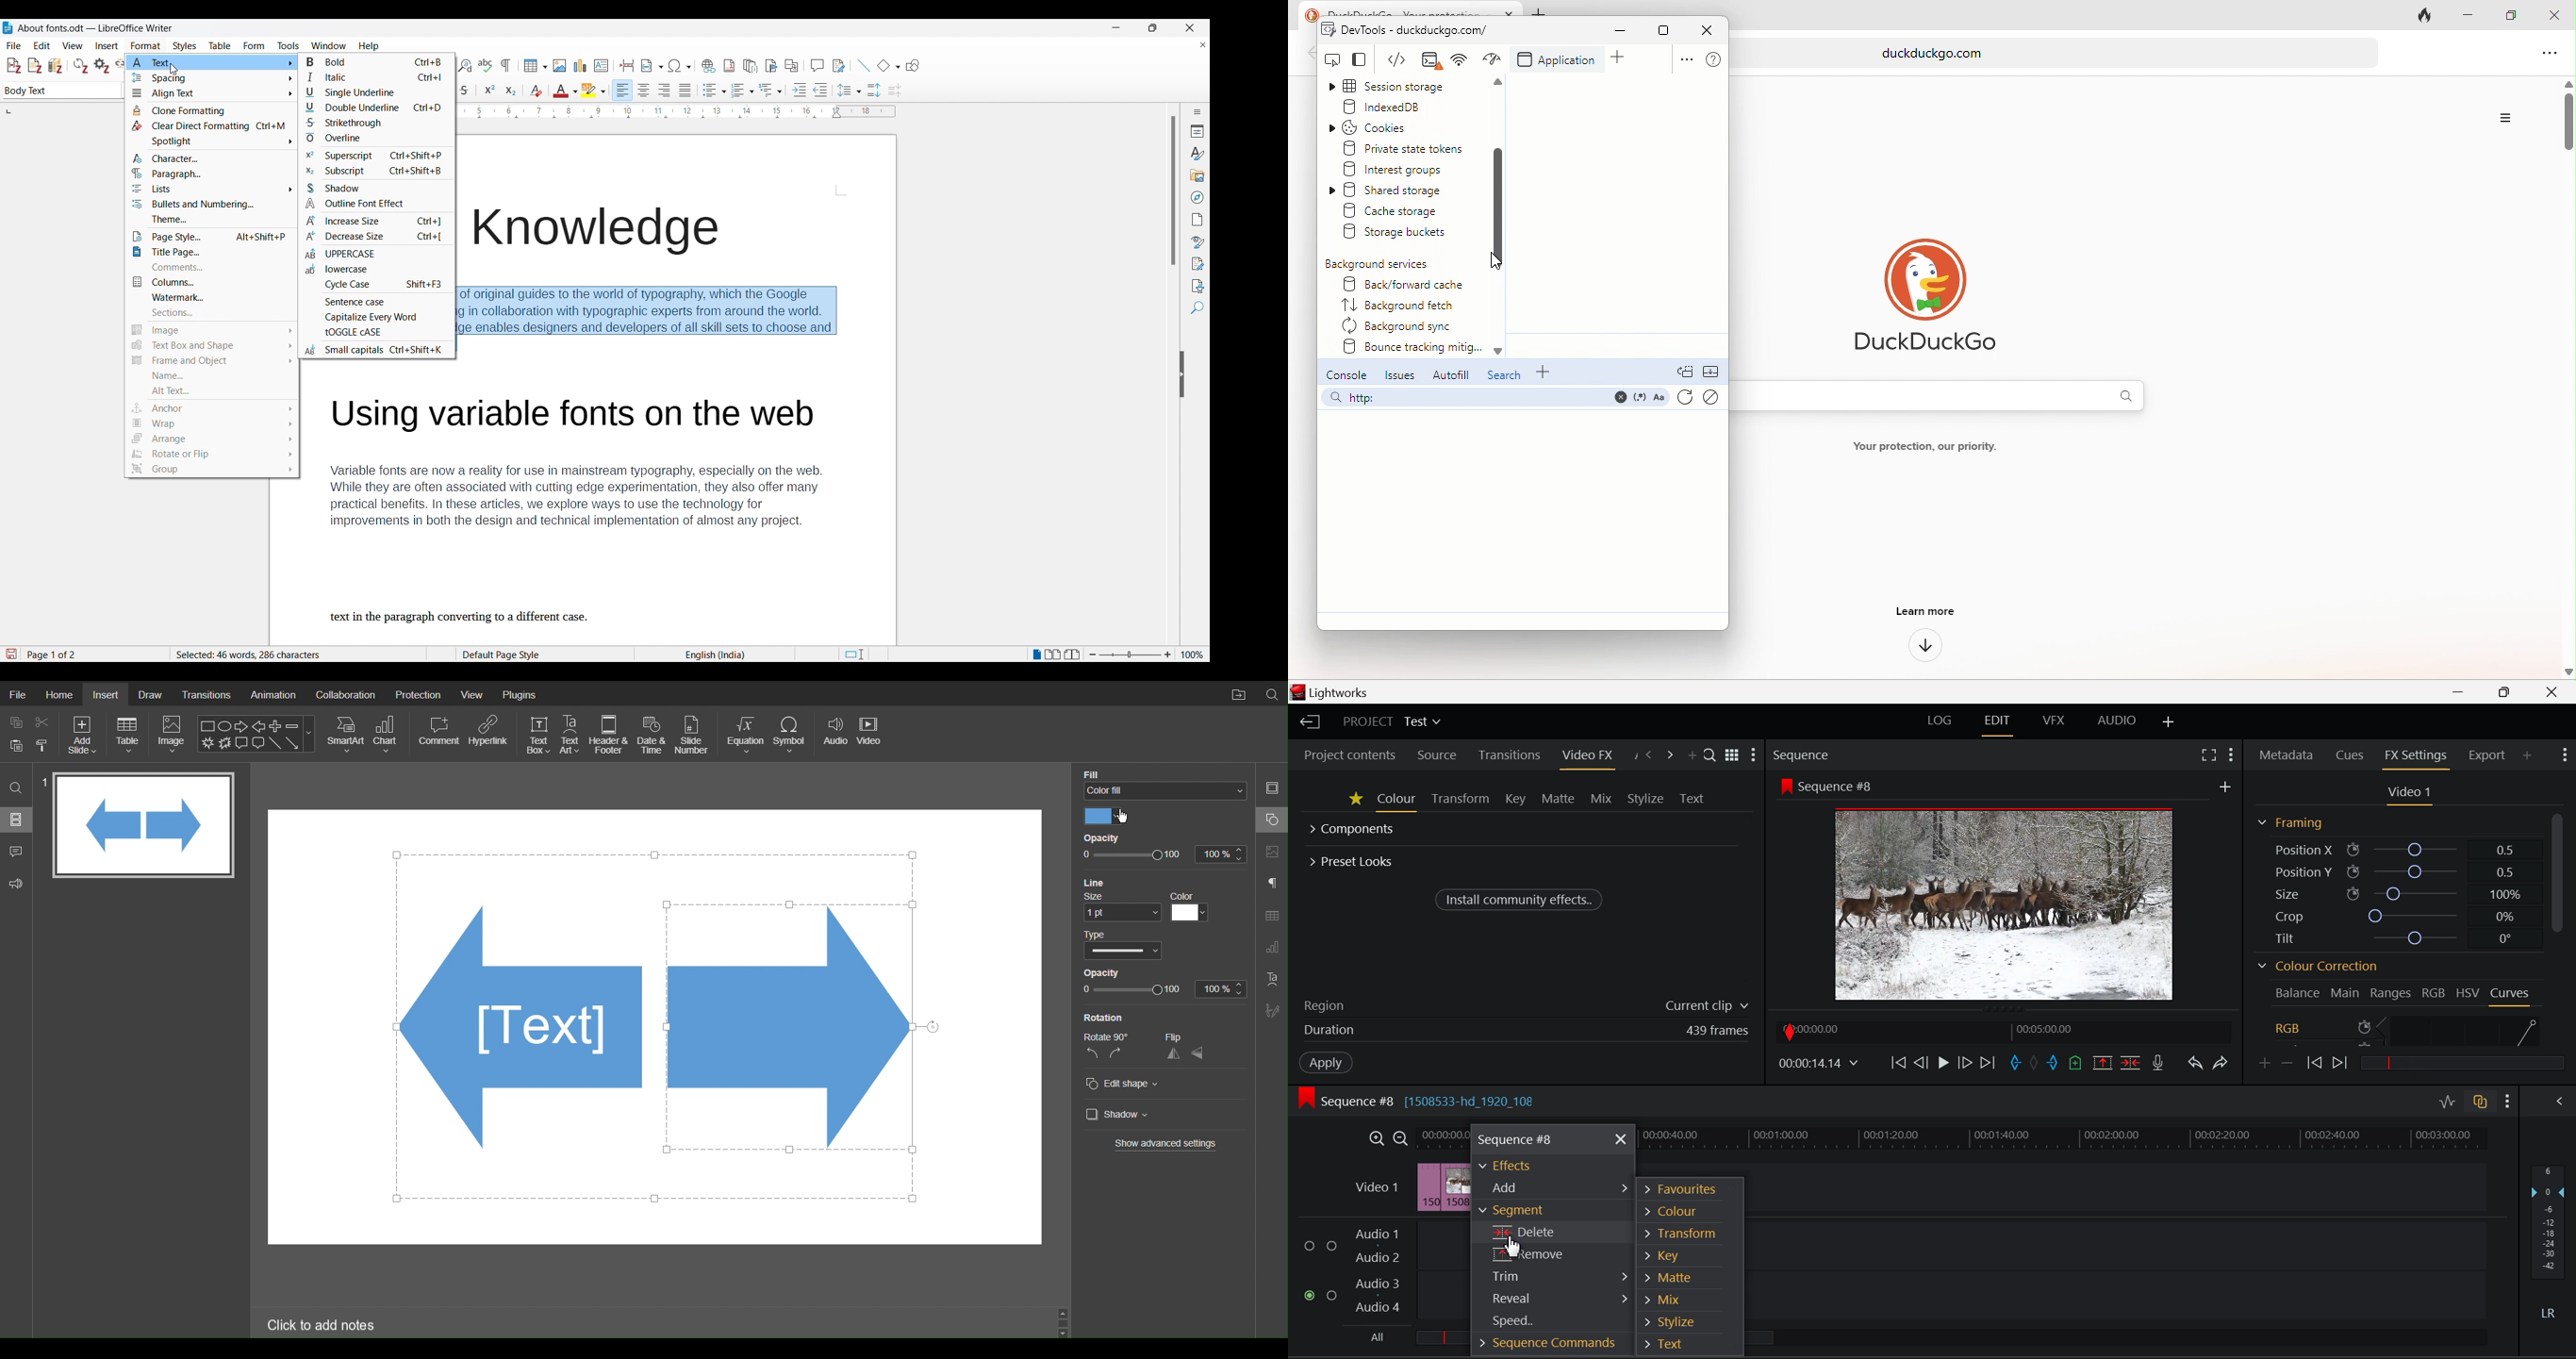  Describe the element at coordinates (1558, 800) in the screenshot. I see `Matte` at that location.